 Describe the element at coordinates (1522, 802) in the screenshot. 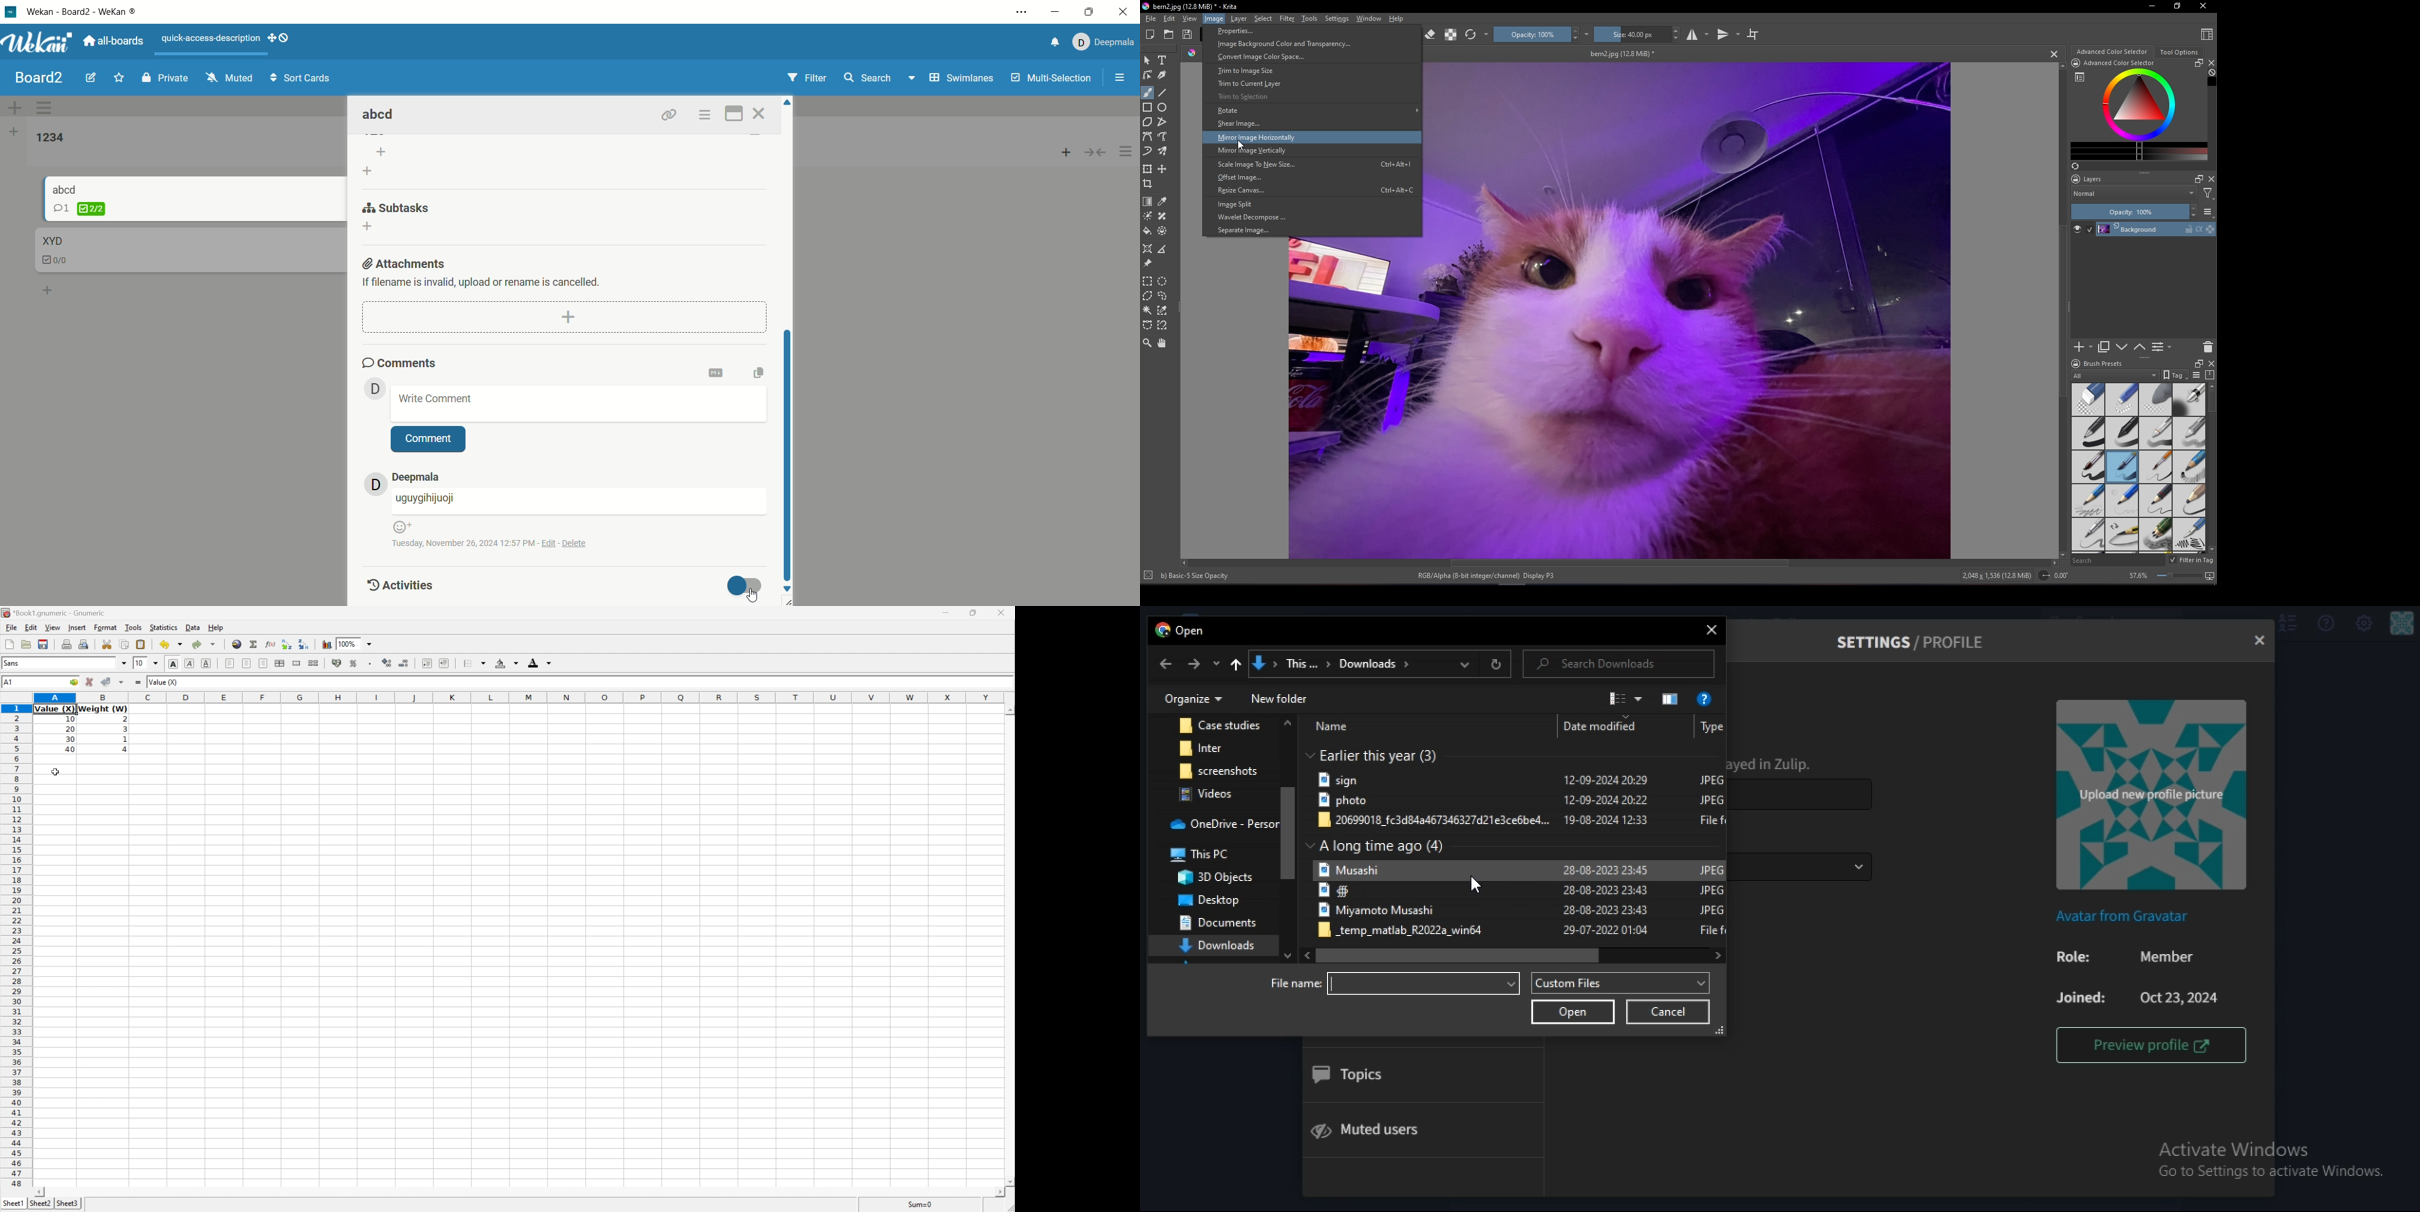

I see `file` at that location.